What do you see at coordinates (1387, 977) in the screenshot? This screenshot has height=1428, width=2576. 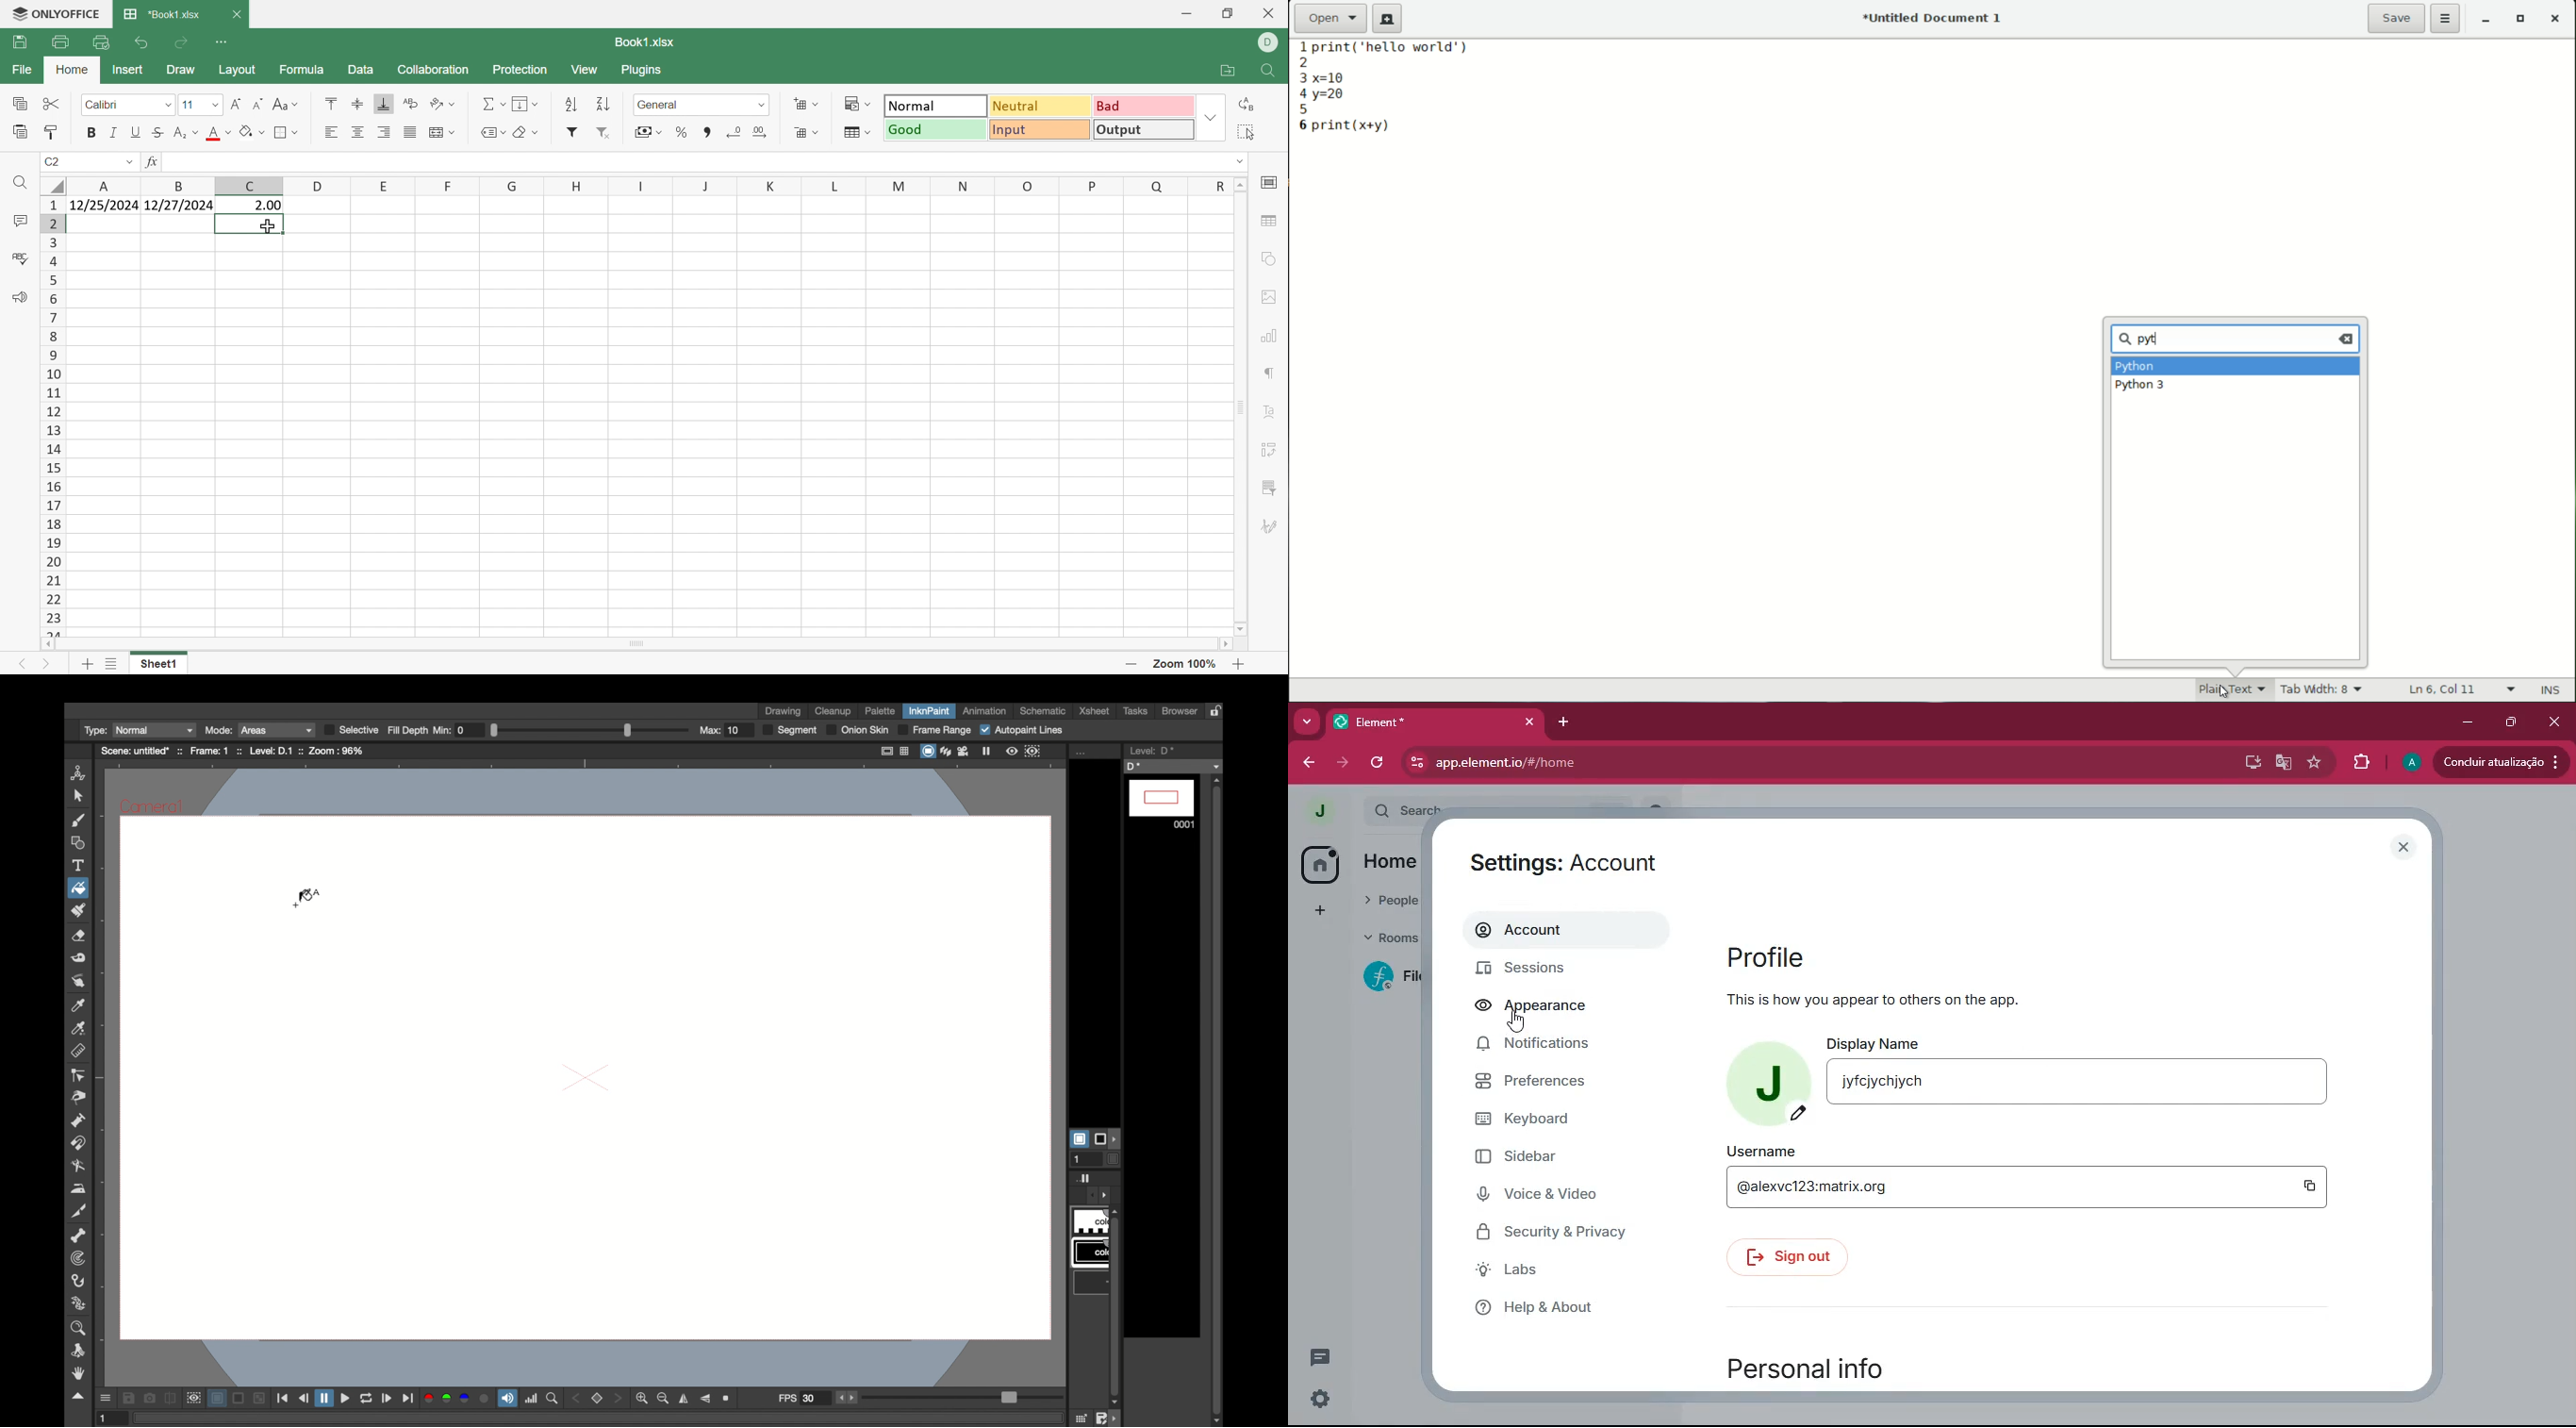 I see `room` at bounding box center [1387, 977].